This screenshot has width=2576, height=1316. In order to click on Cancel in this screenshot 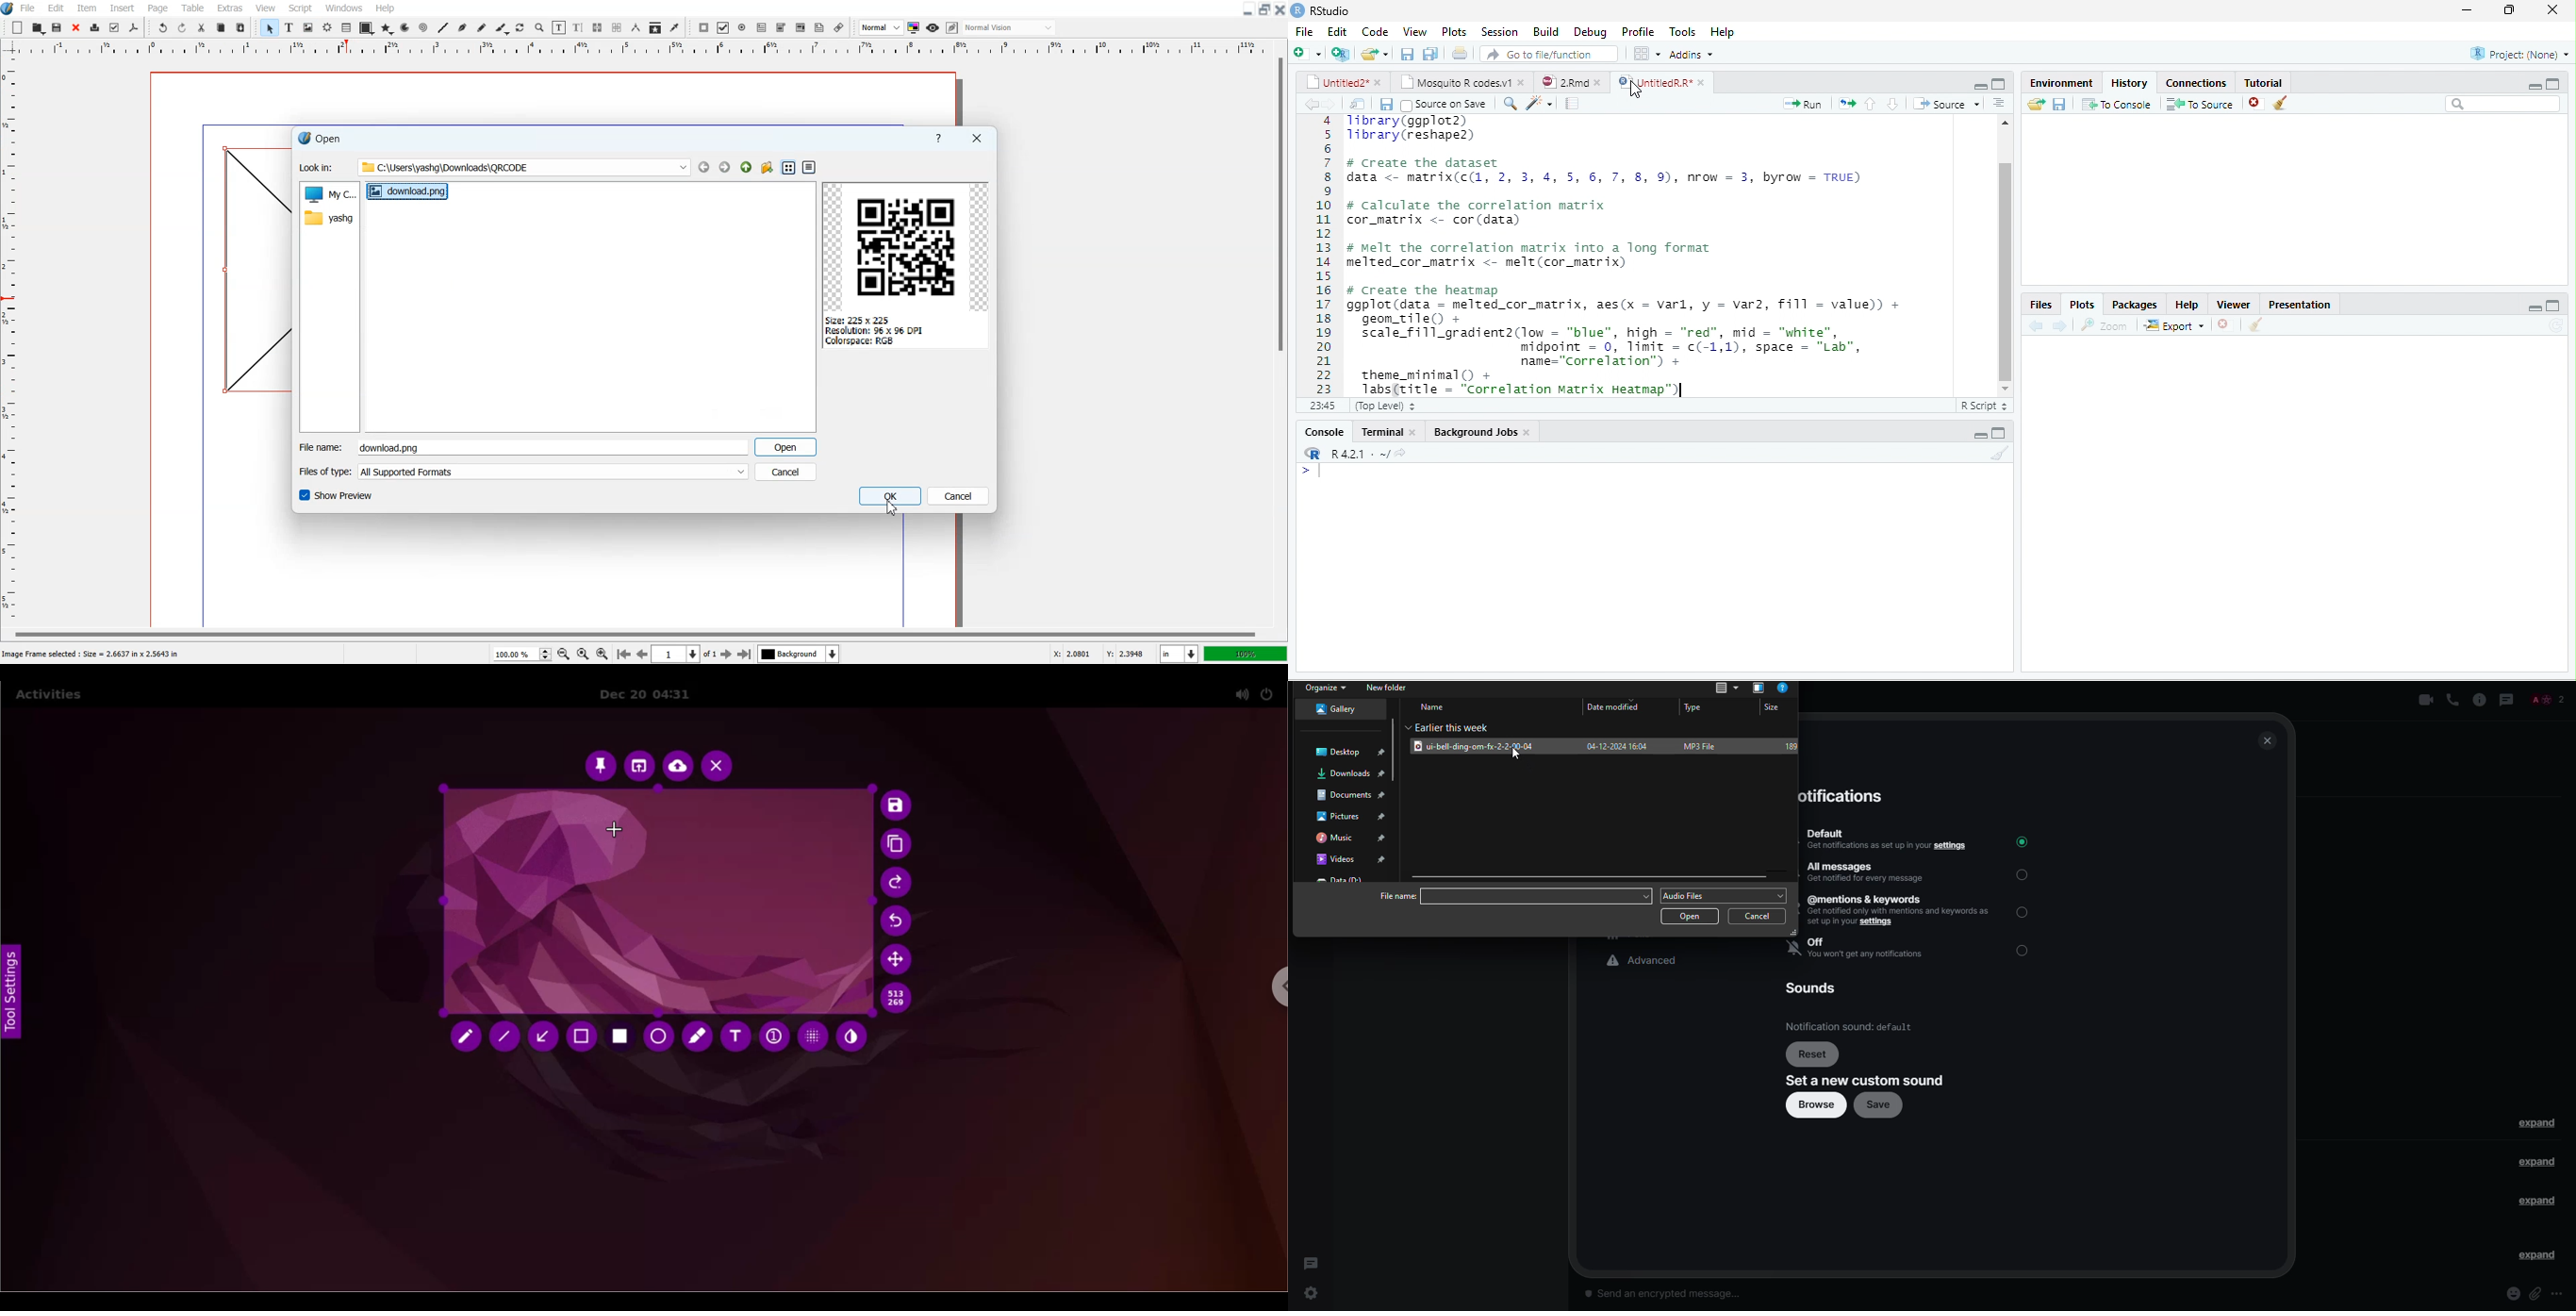, I will do `click(786, 472)`.